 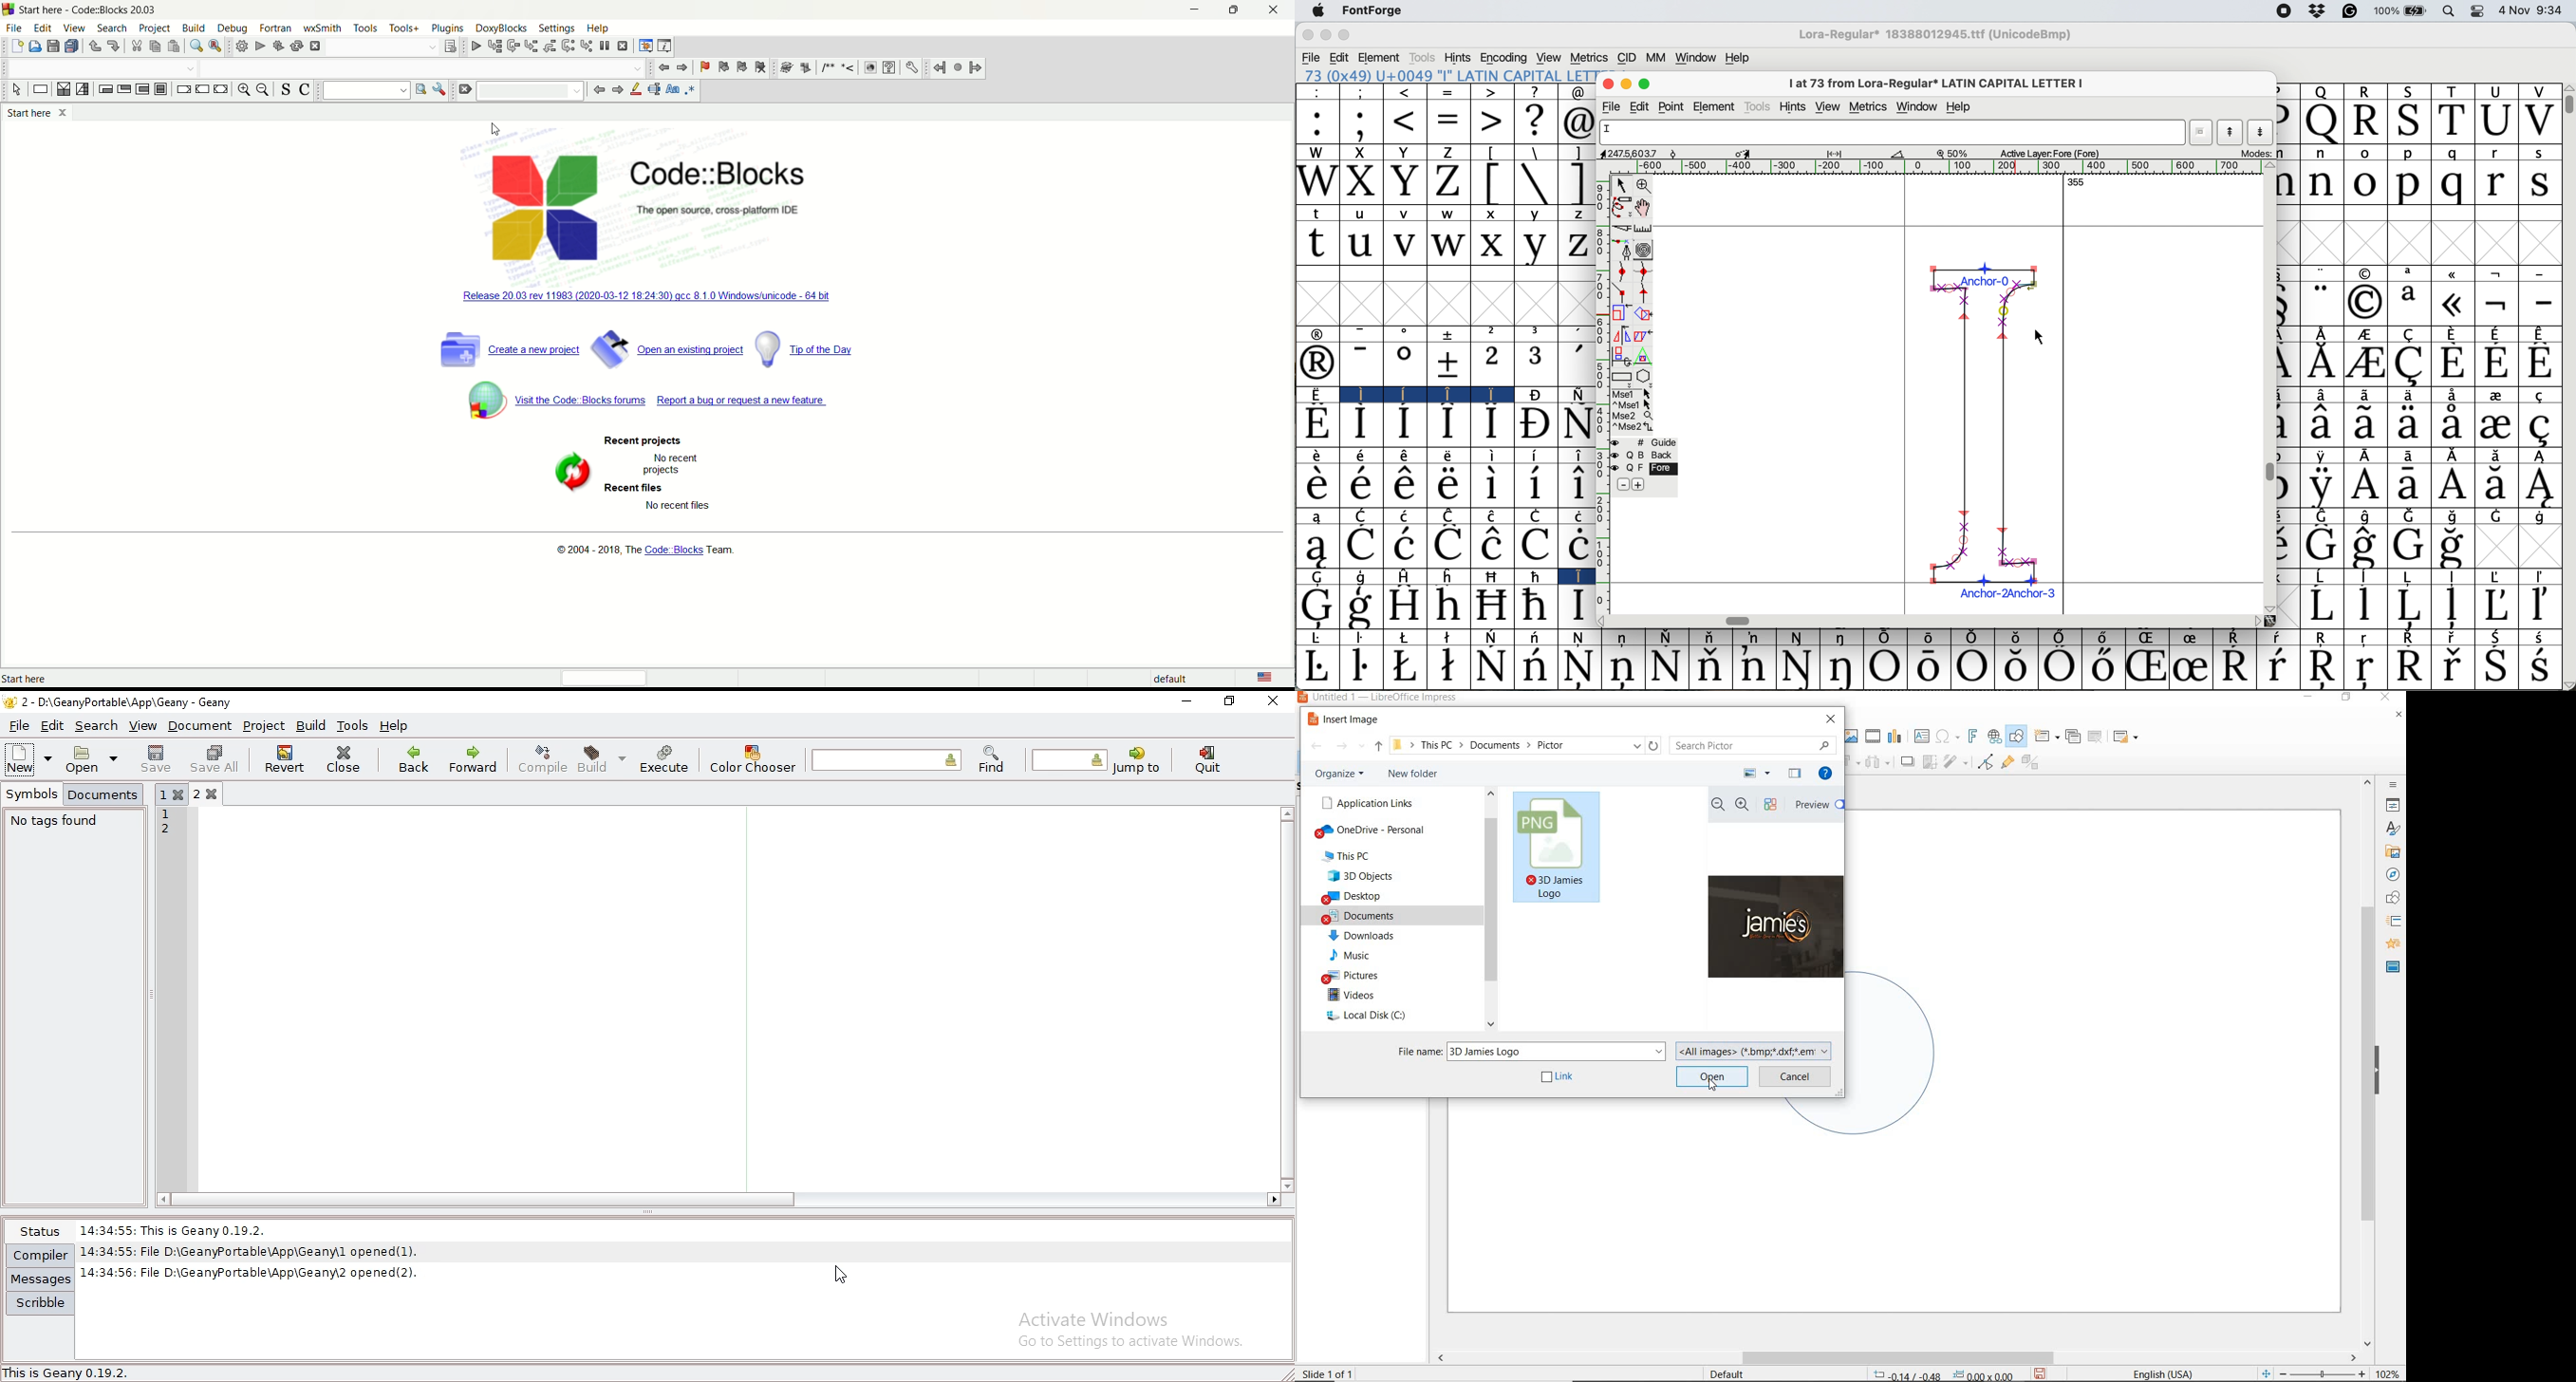 What do you see at coordinates (811, 351) in the screenshot?
I see `tip of the day` at bounding box center [811, 351].